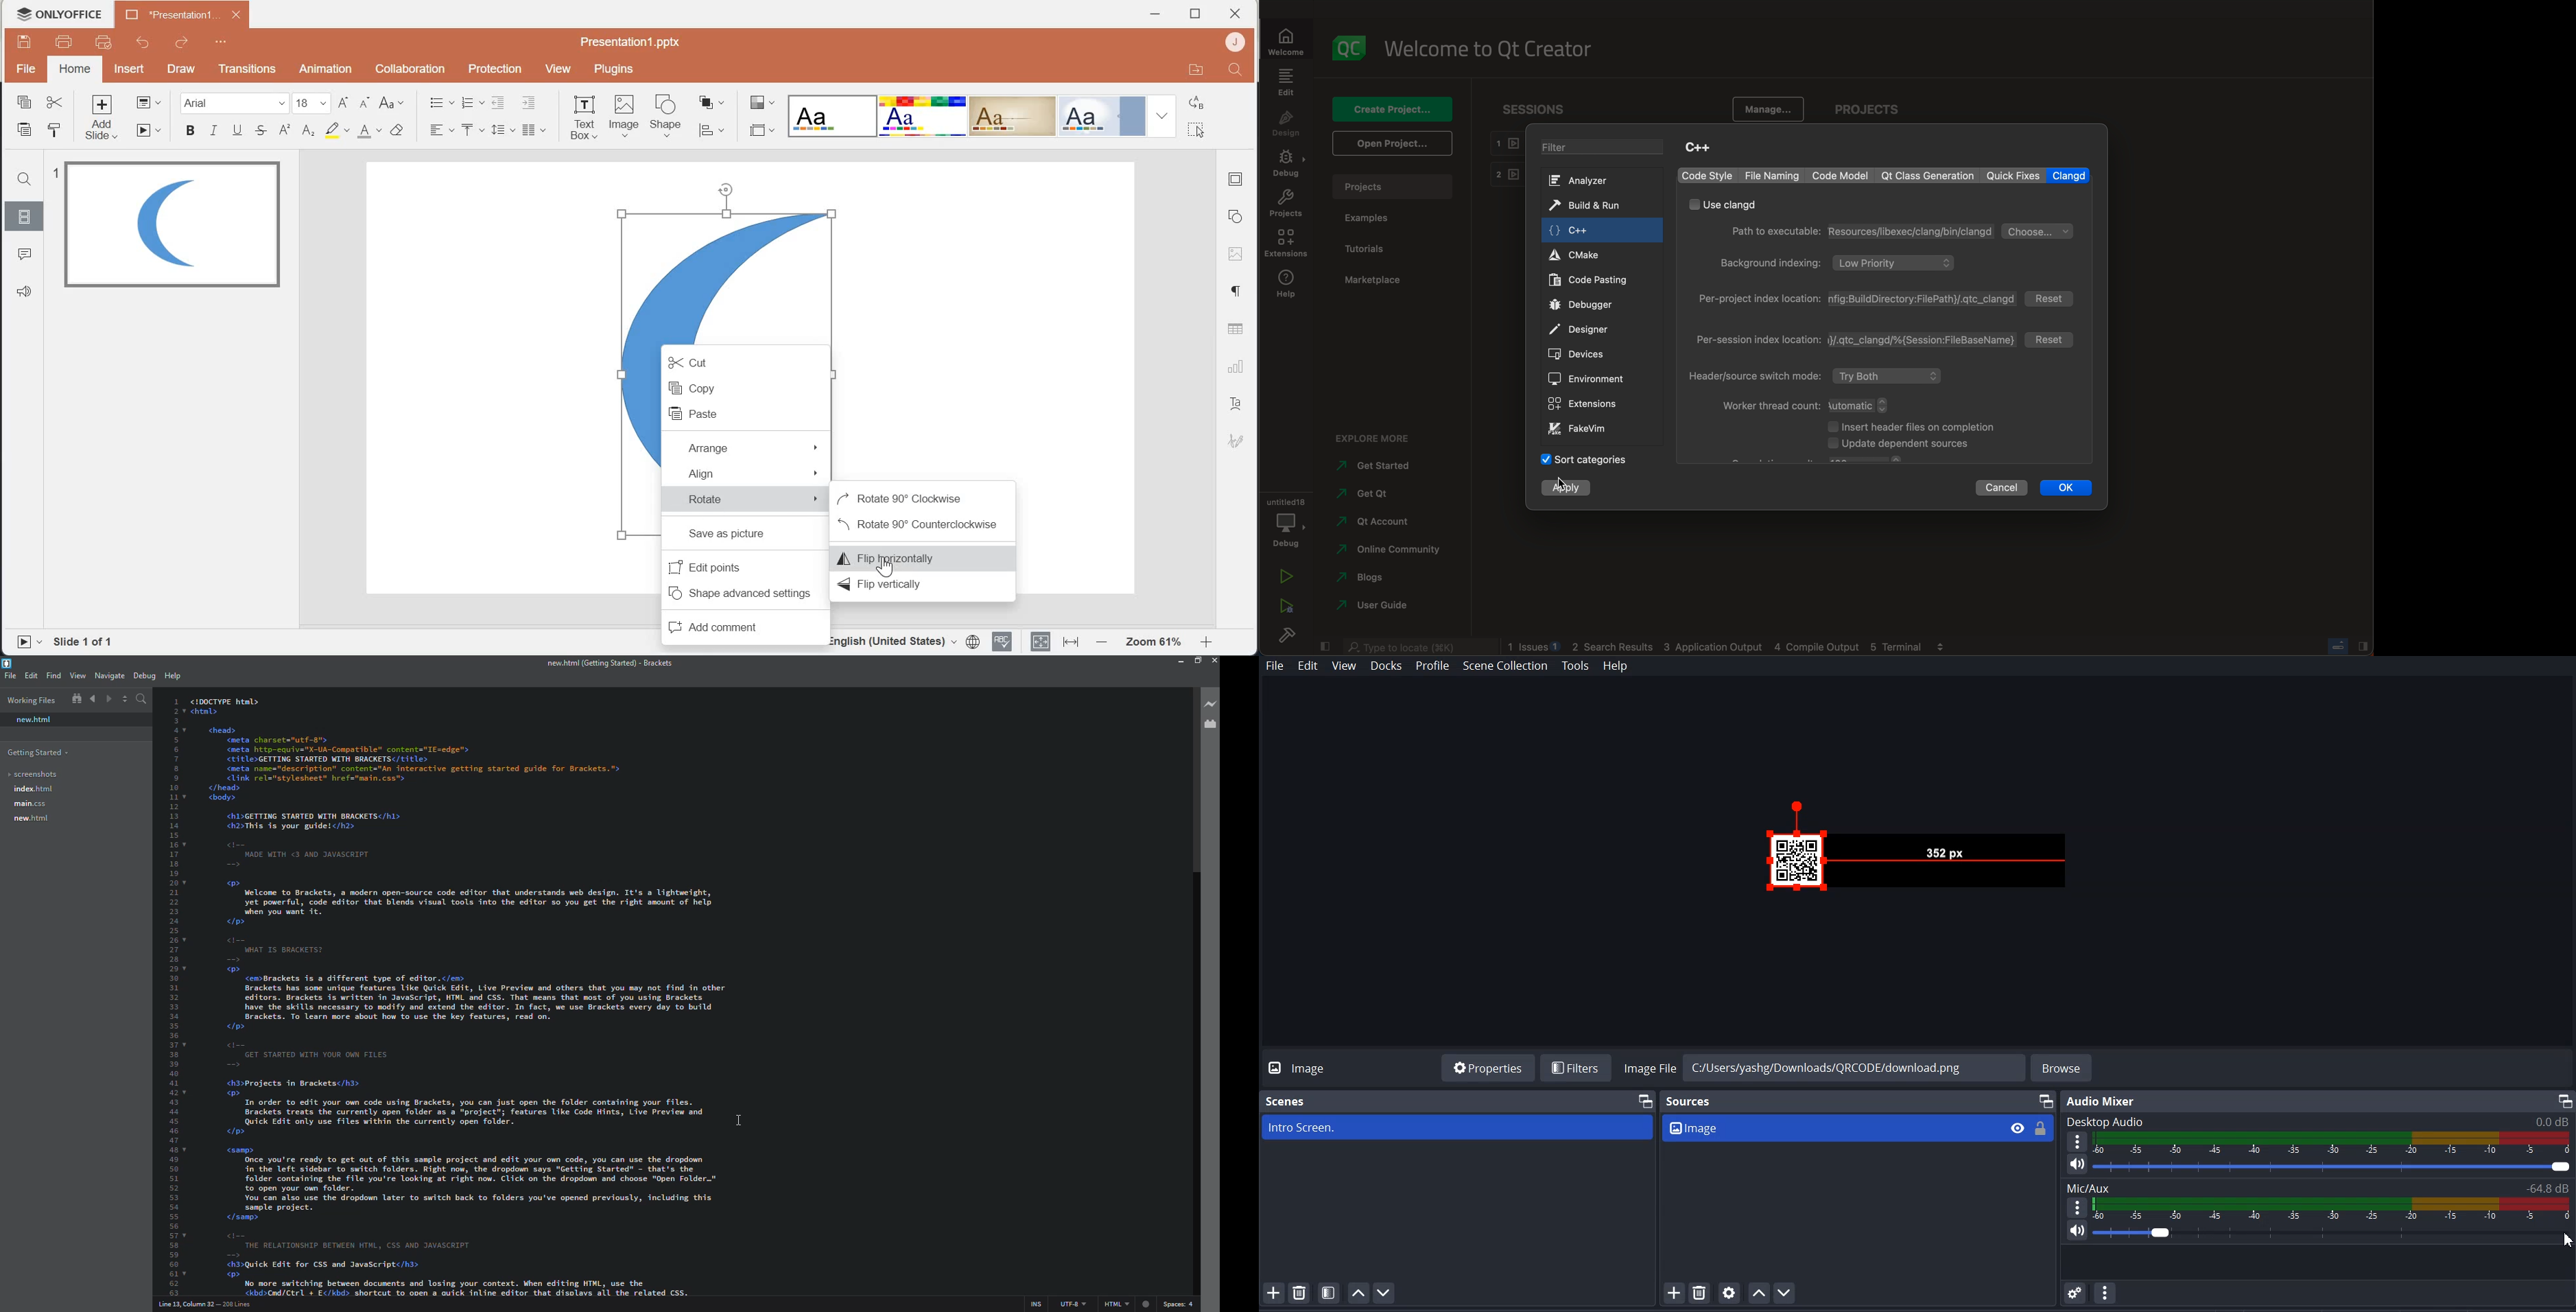 The width and height of the screenshot is (2576, 1316). Describe the element at coordinates (27, 41) in the screenshot. I see `Save` at that location.